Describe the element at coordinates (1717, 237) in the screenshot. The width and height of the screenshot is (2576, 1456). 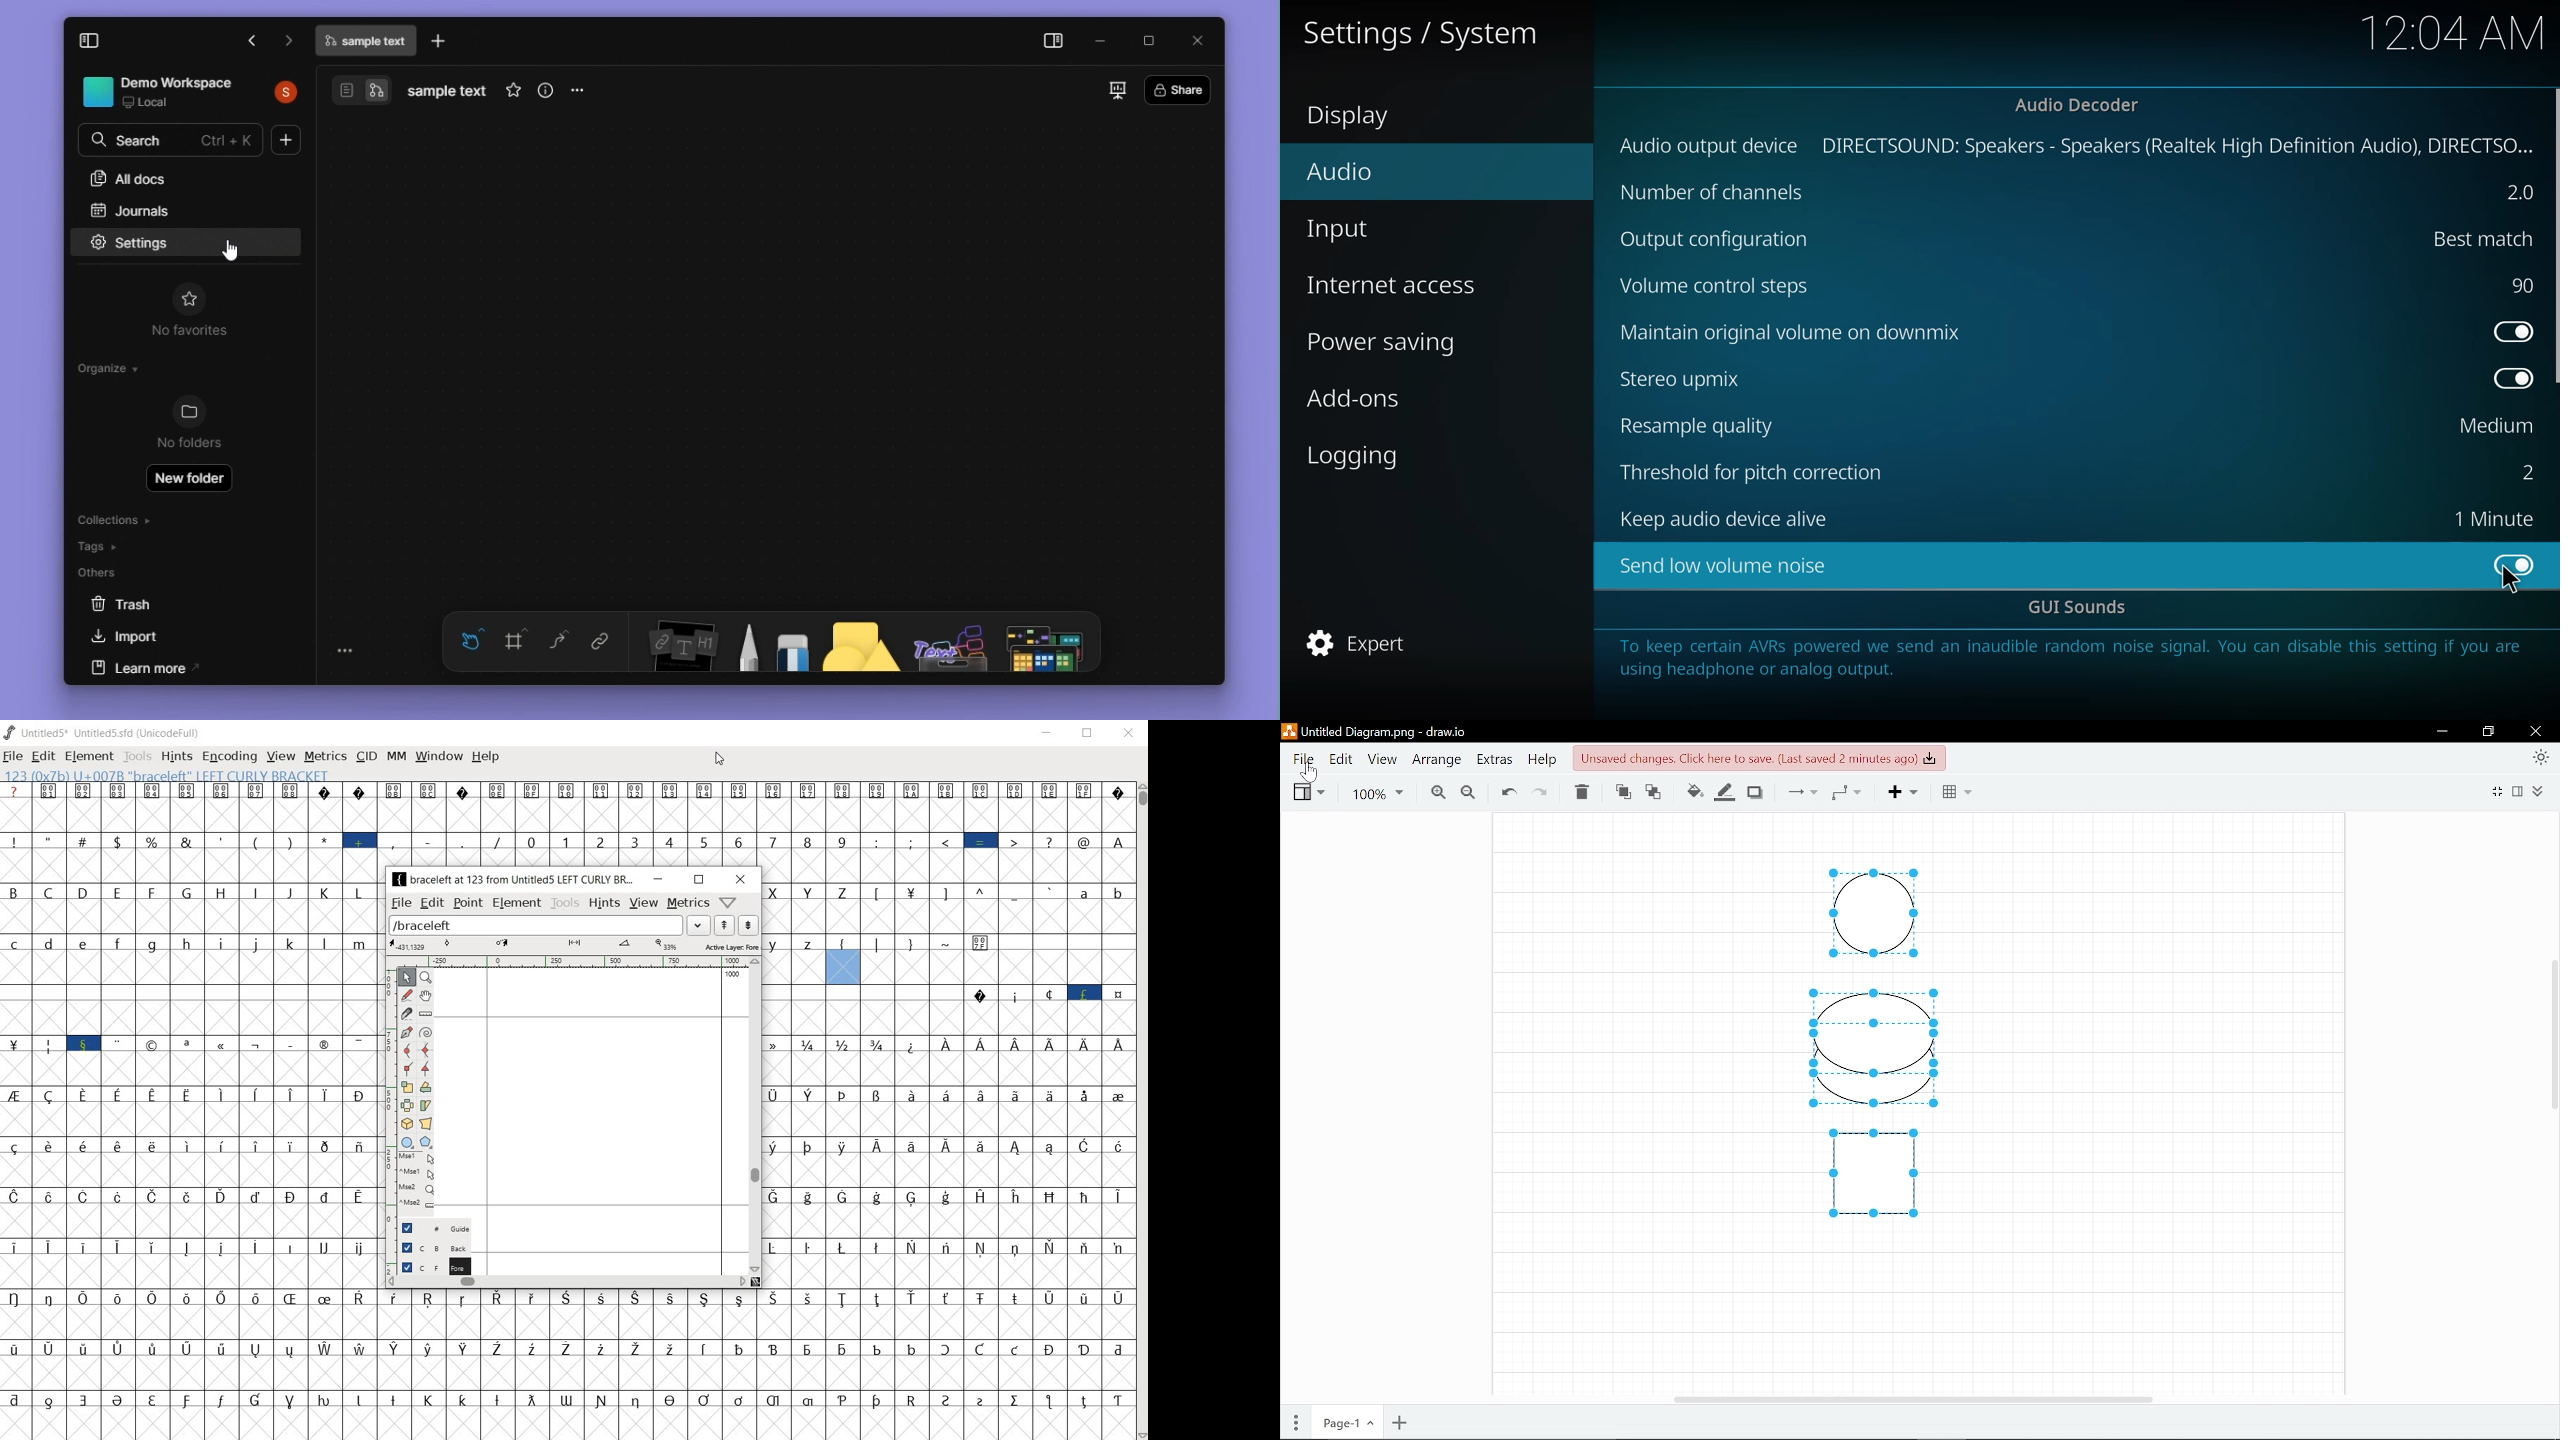
I see `output cofig` at that location.